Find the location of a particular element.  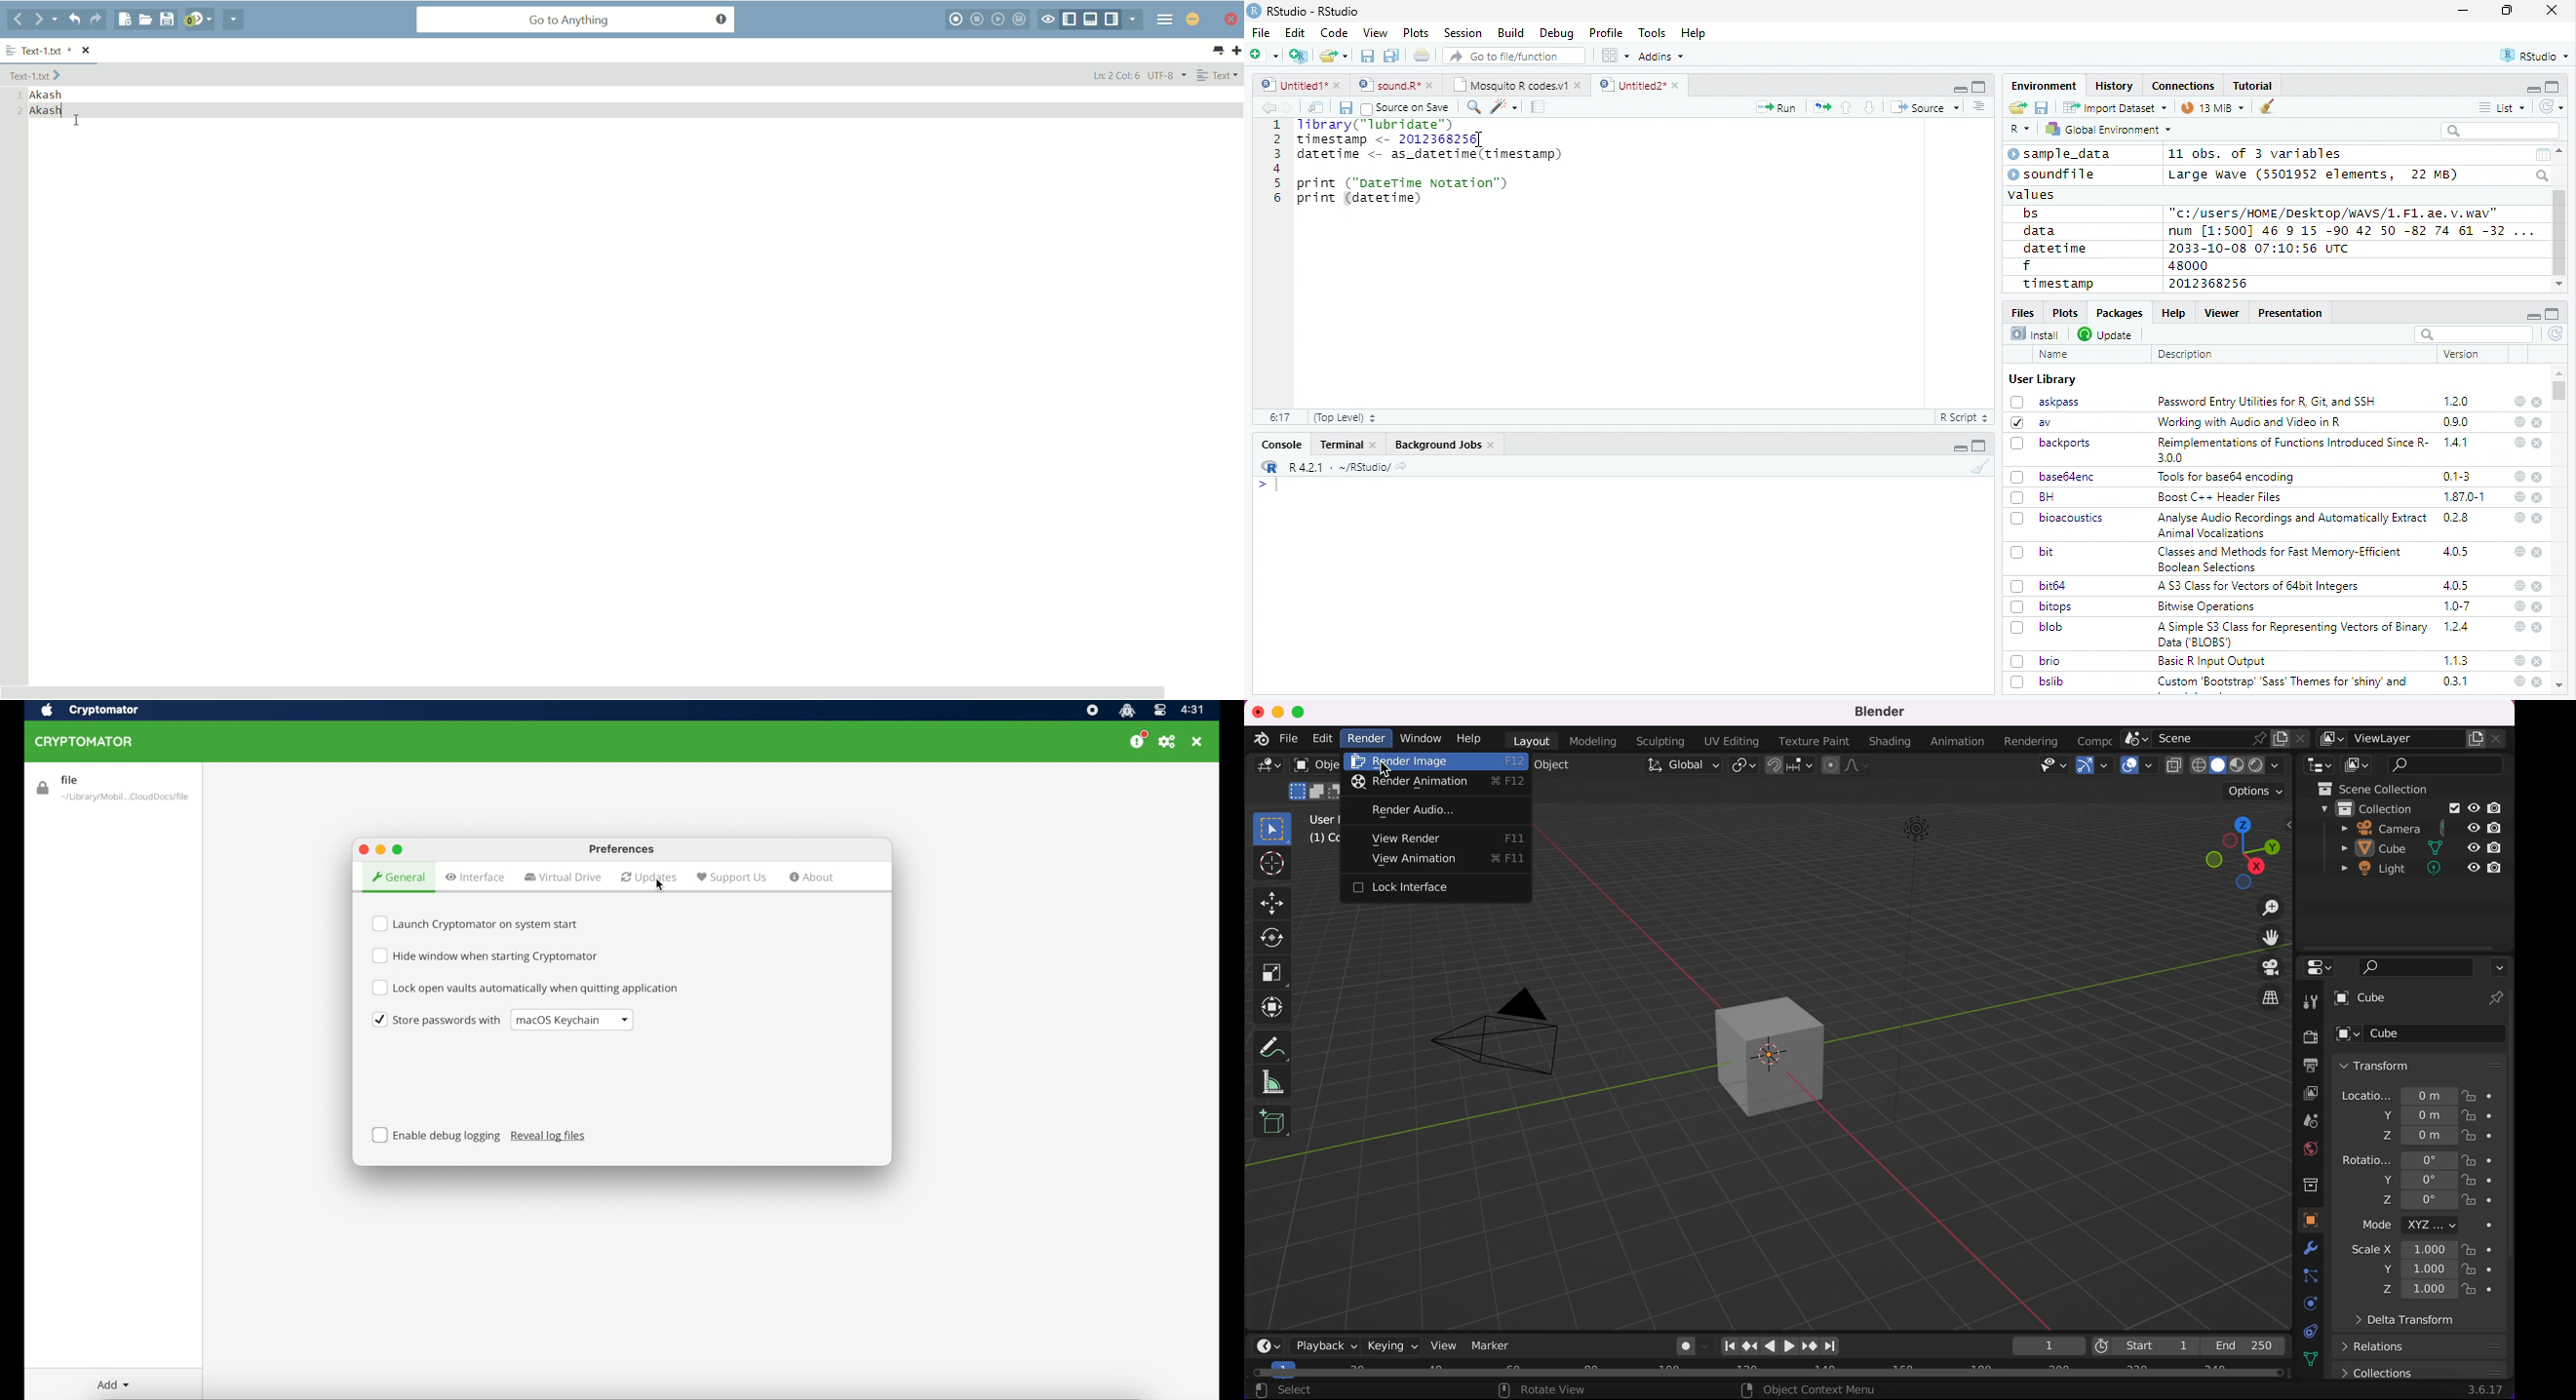

Refresh is located at coordinates (2553, 106).